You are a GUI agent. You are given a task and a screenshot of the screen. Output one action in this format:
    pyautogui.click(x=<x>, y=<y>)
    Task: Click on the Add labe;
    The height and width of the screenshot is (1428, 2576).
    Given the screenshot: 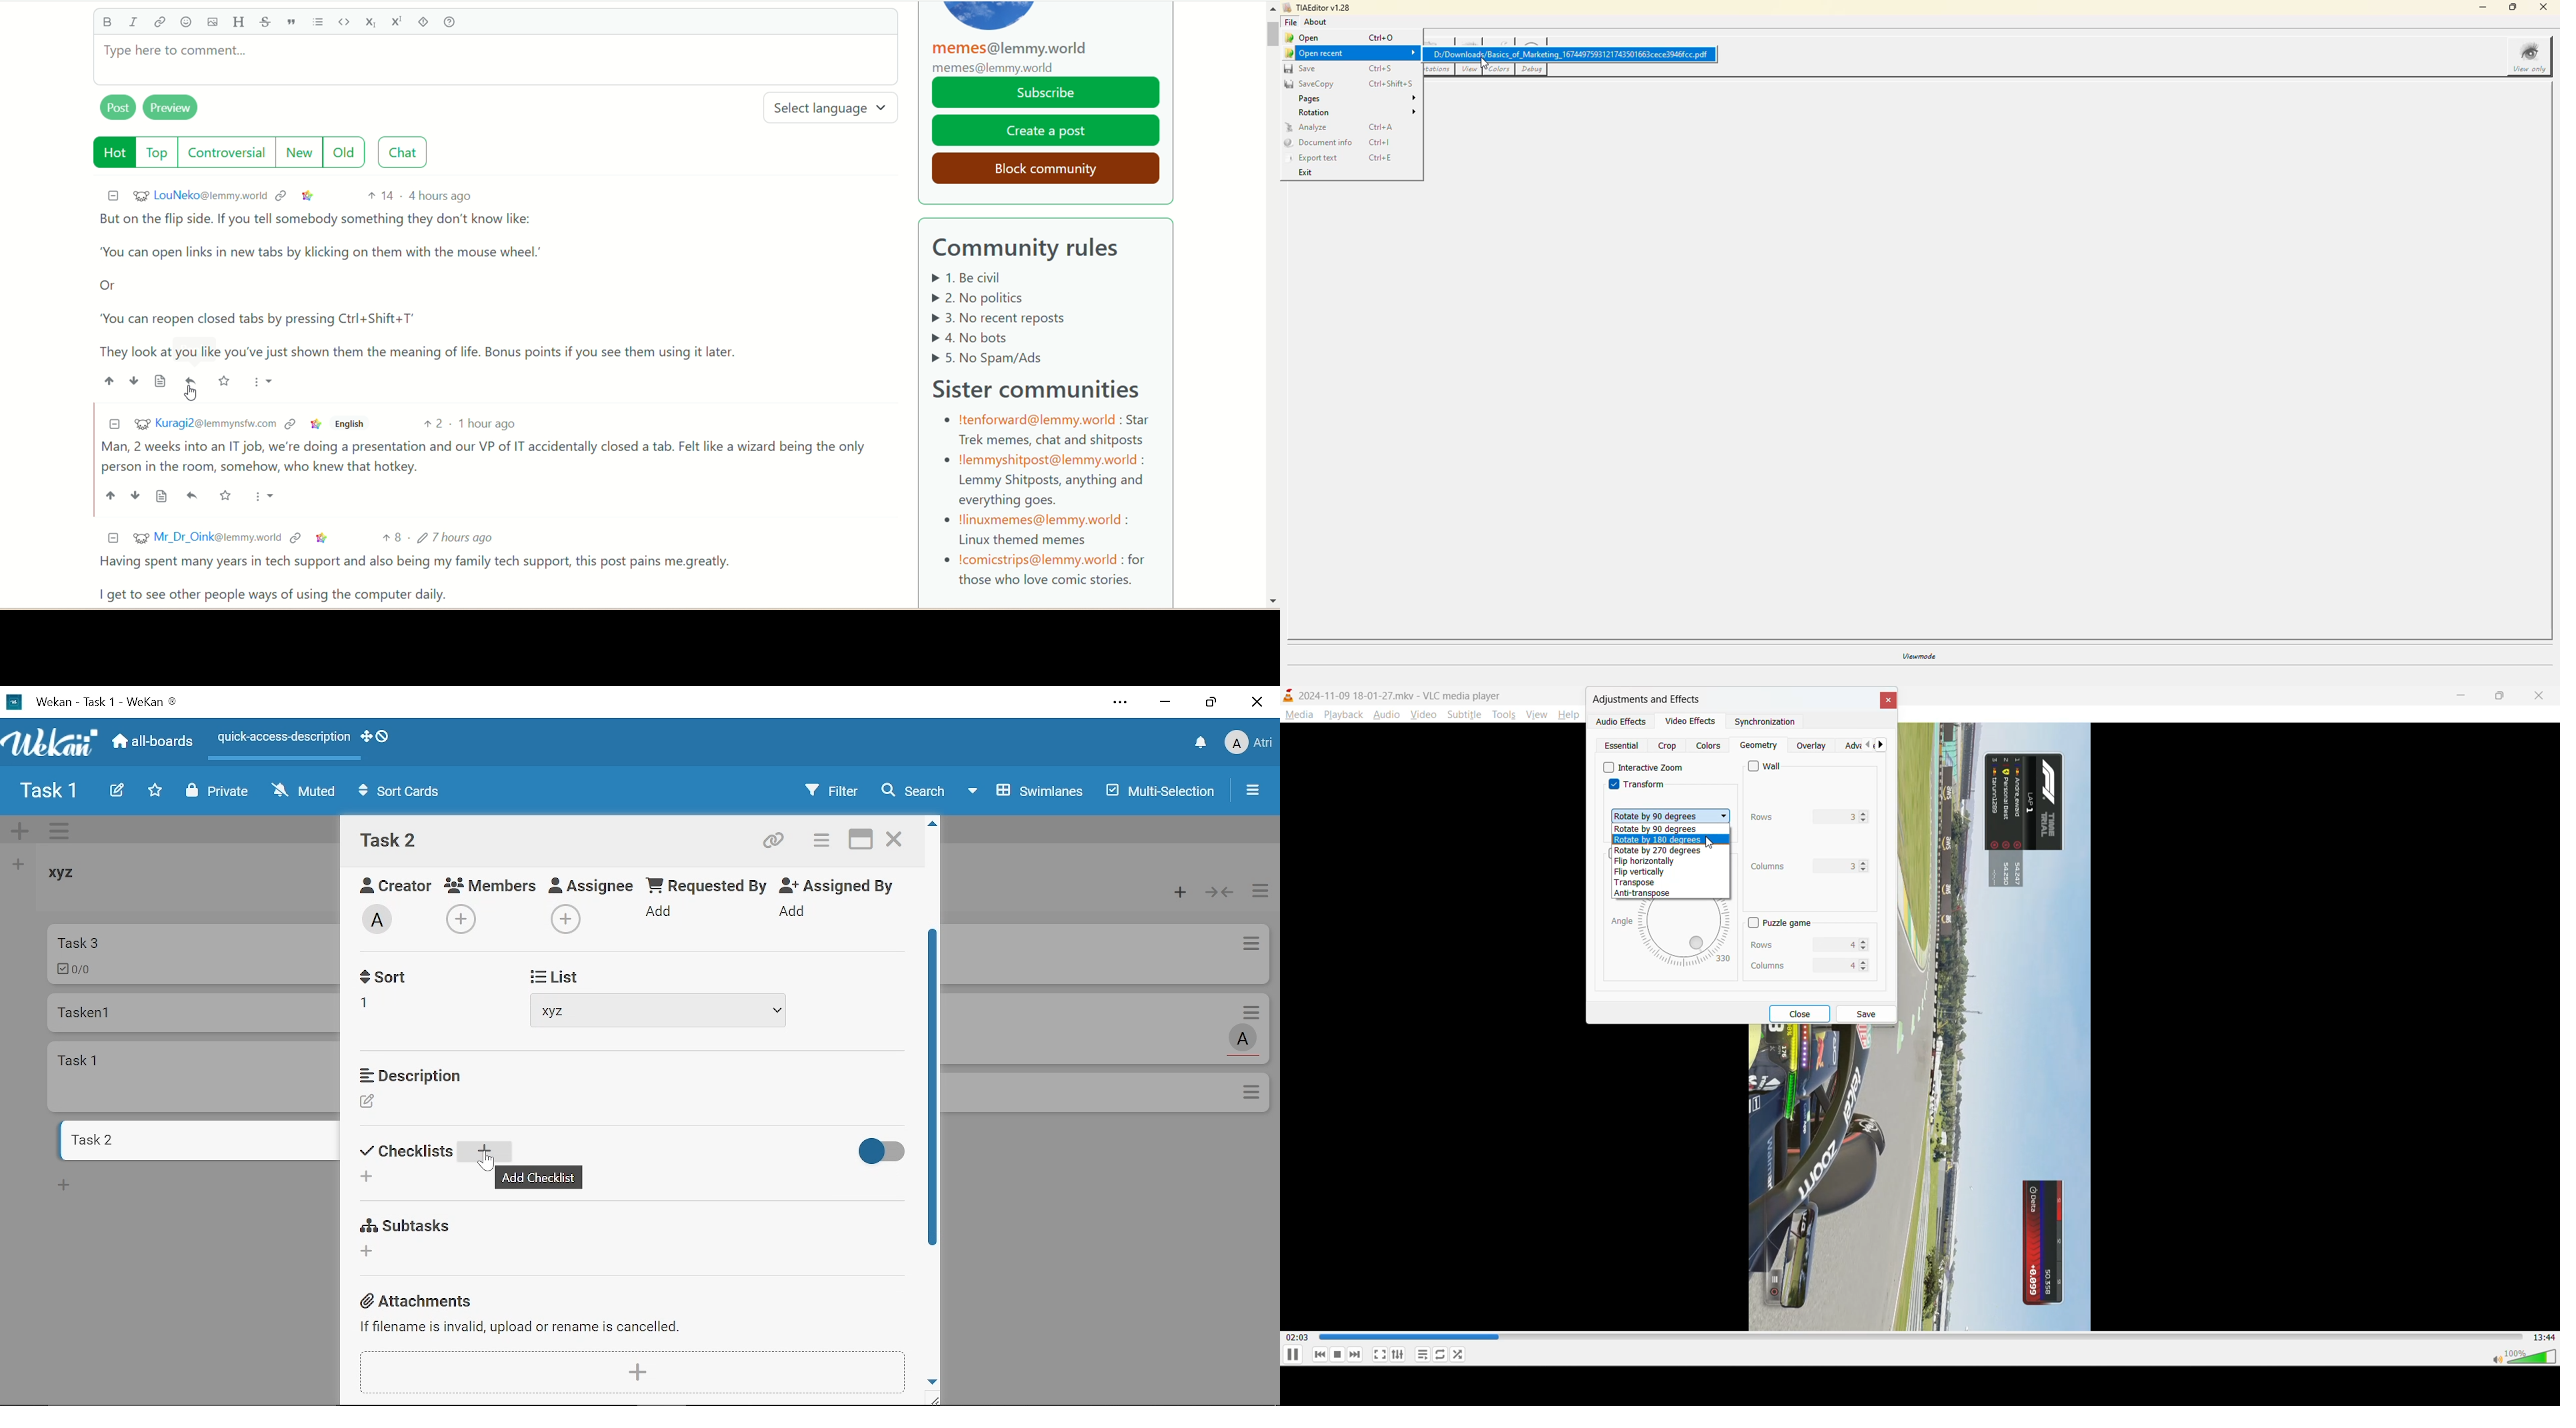 What is the action you would take?
    pyautogui.click(x=384, y=922)
    